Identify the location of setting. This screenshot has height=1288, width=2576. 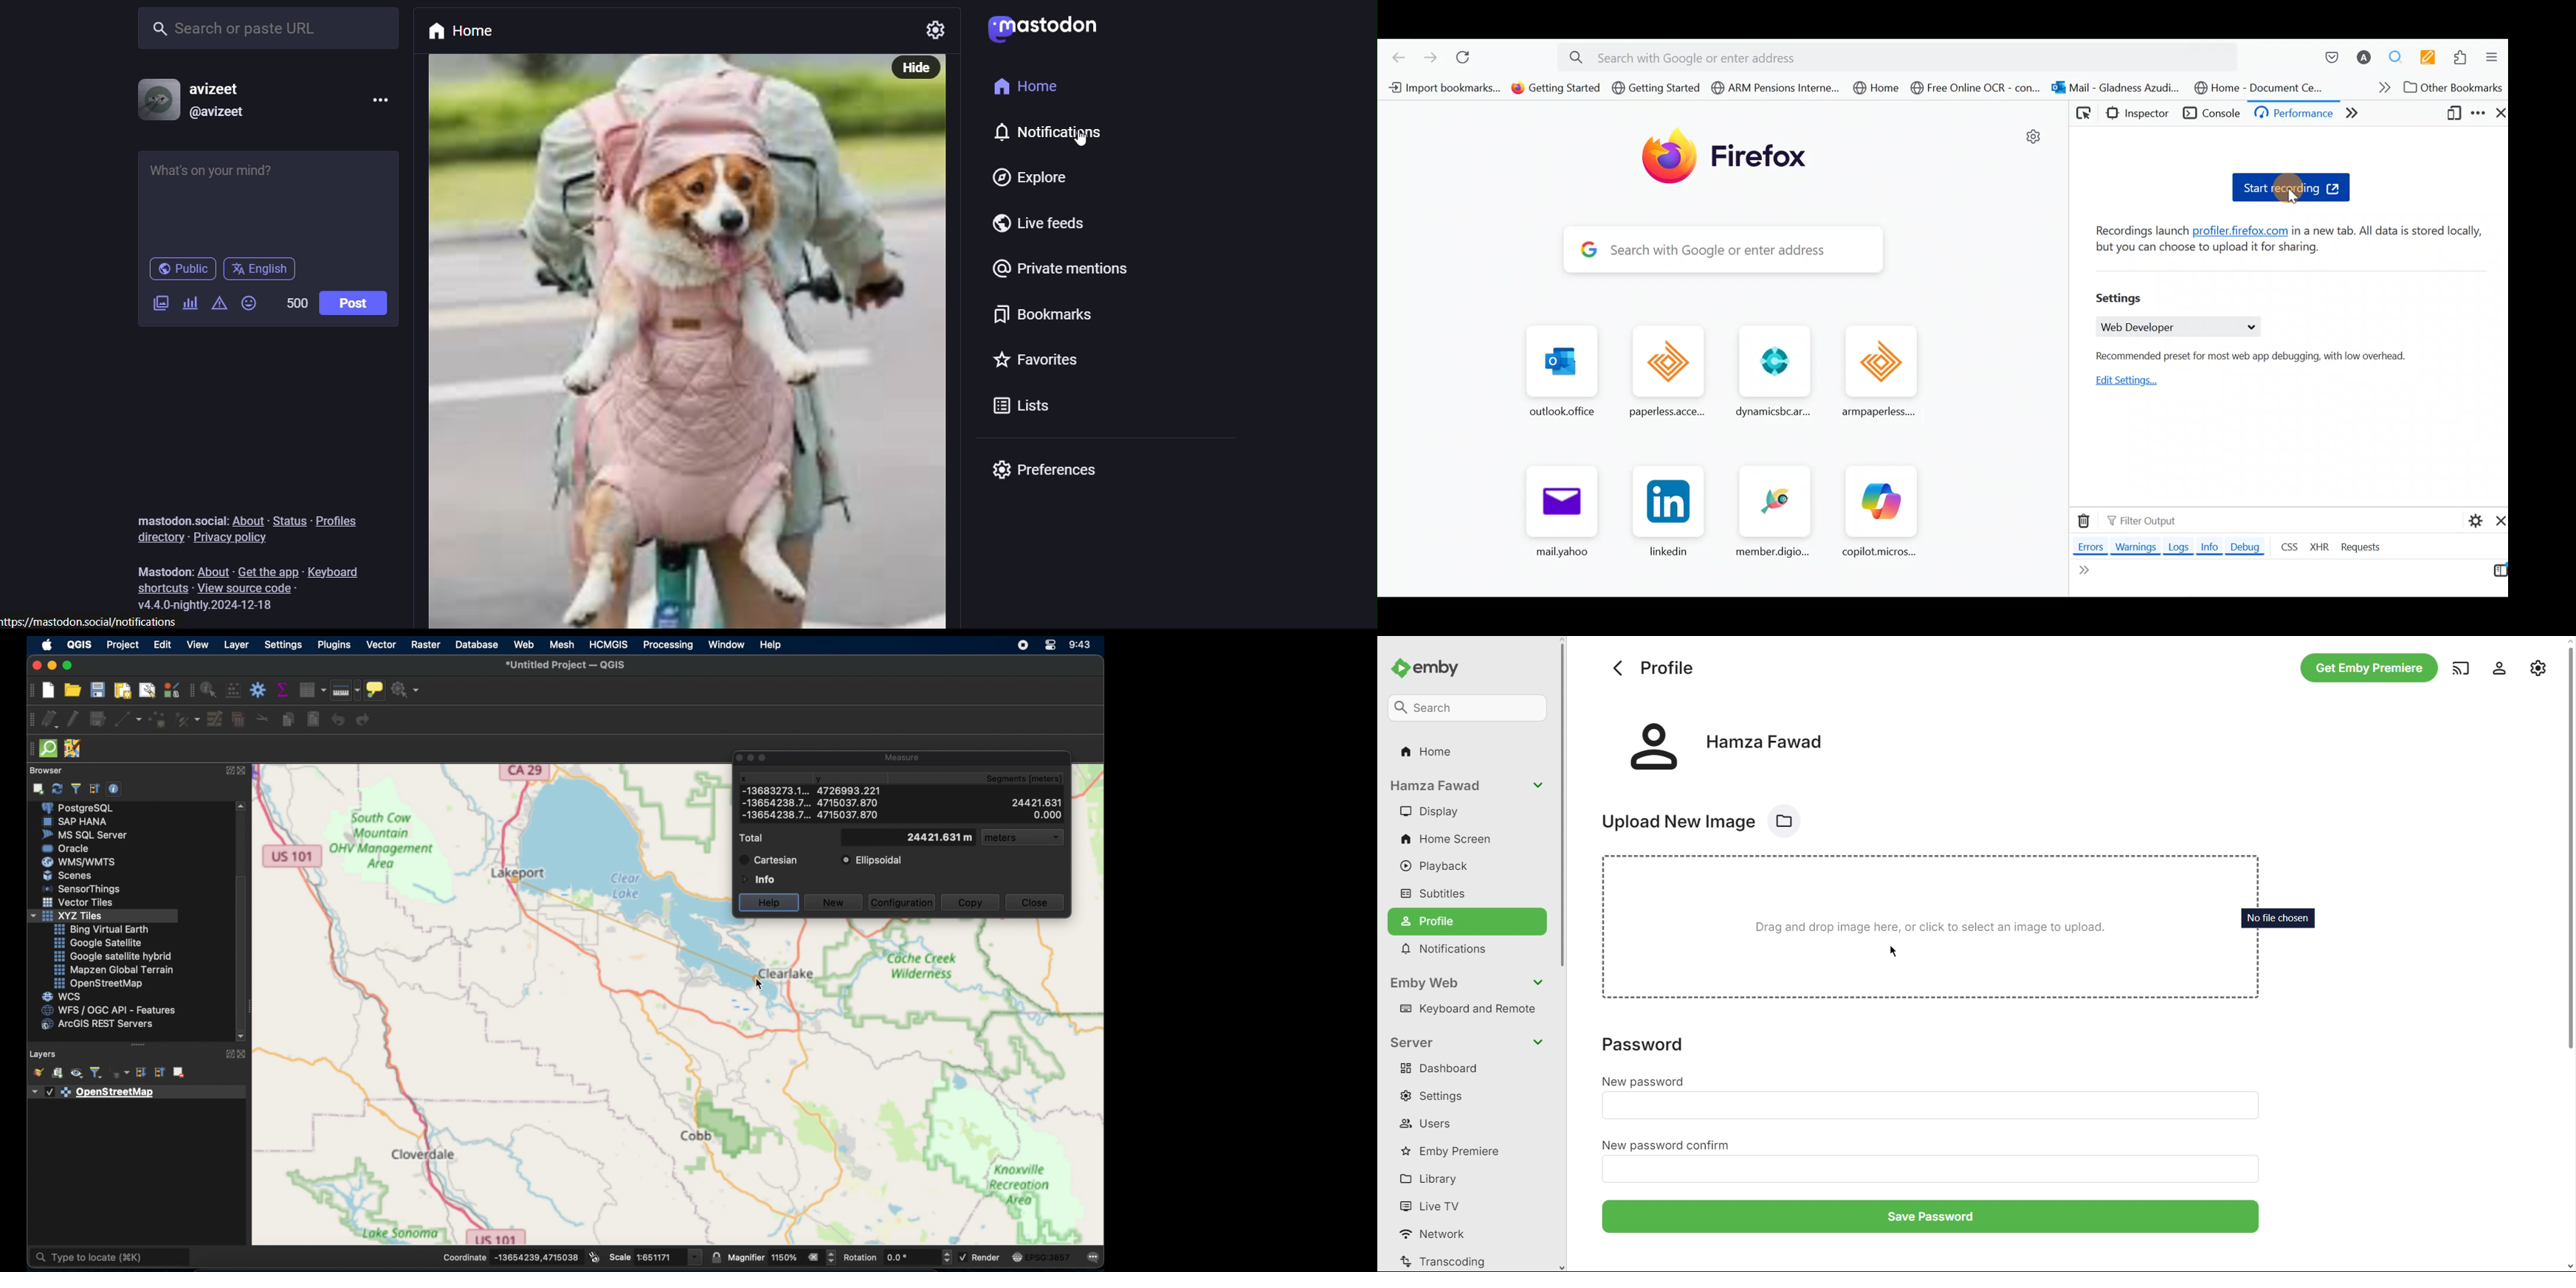
(936, 30).